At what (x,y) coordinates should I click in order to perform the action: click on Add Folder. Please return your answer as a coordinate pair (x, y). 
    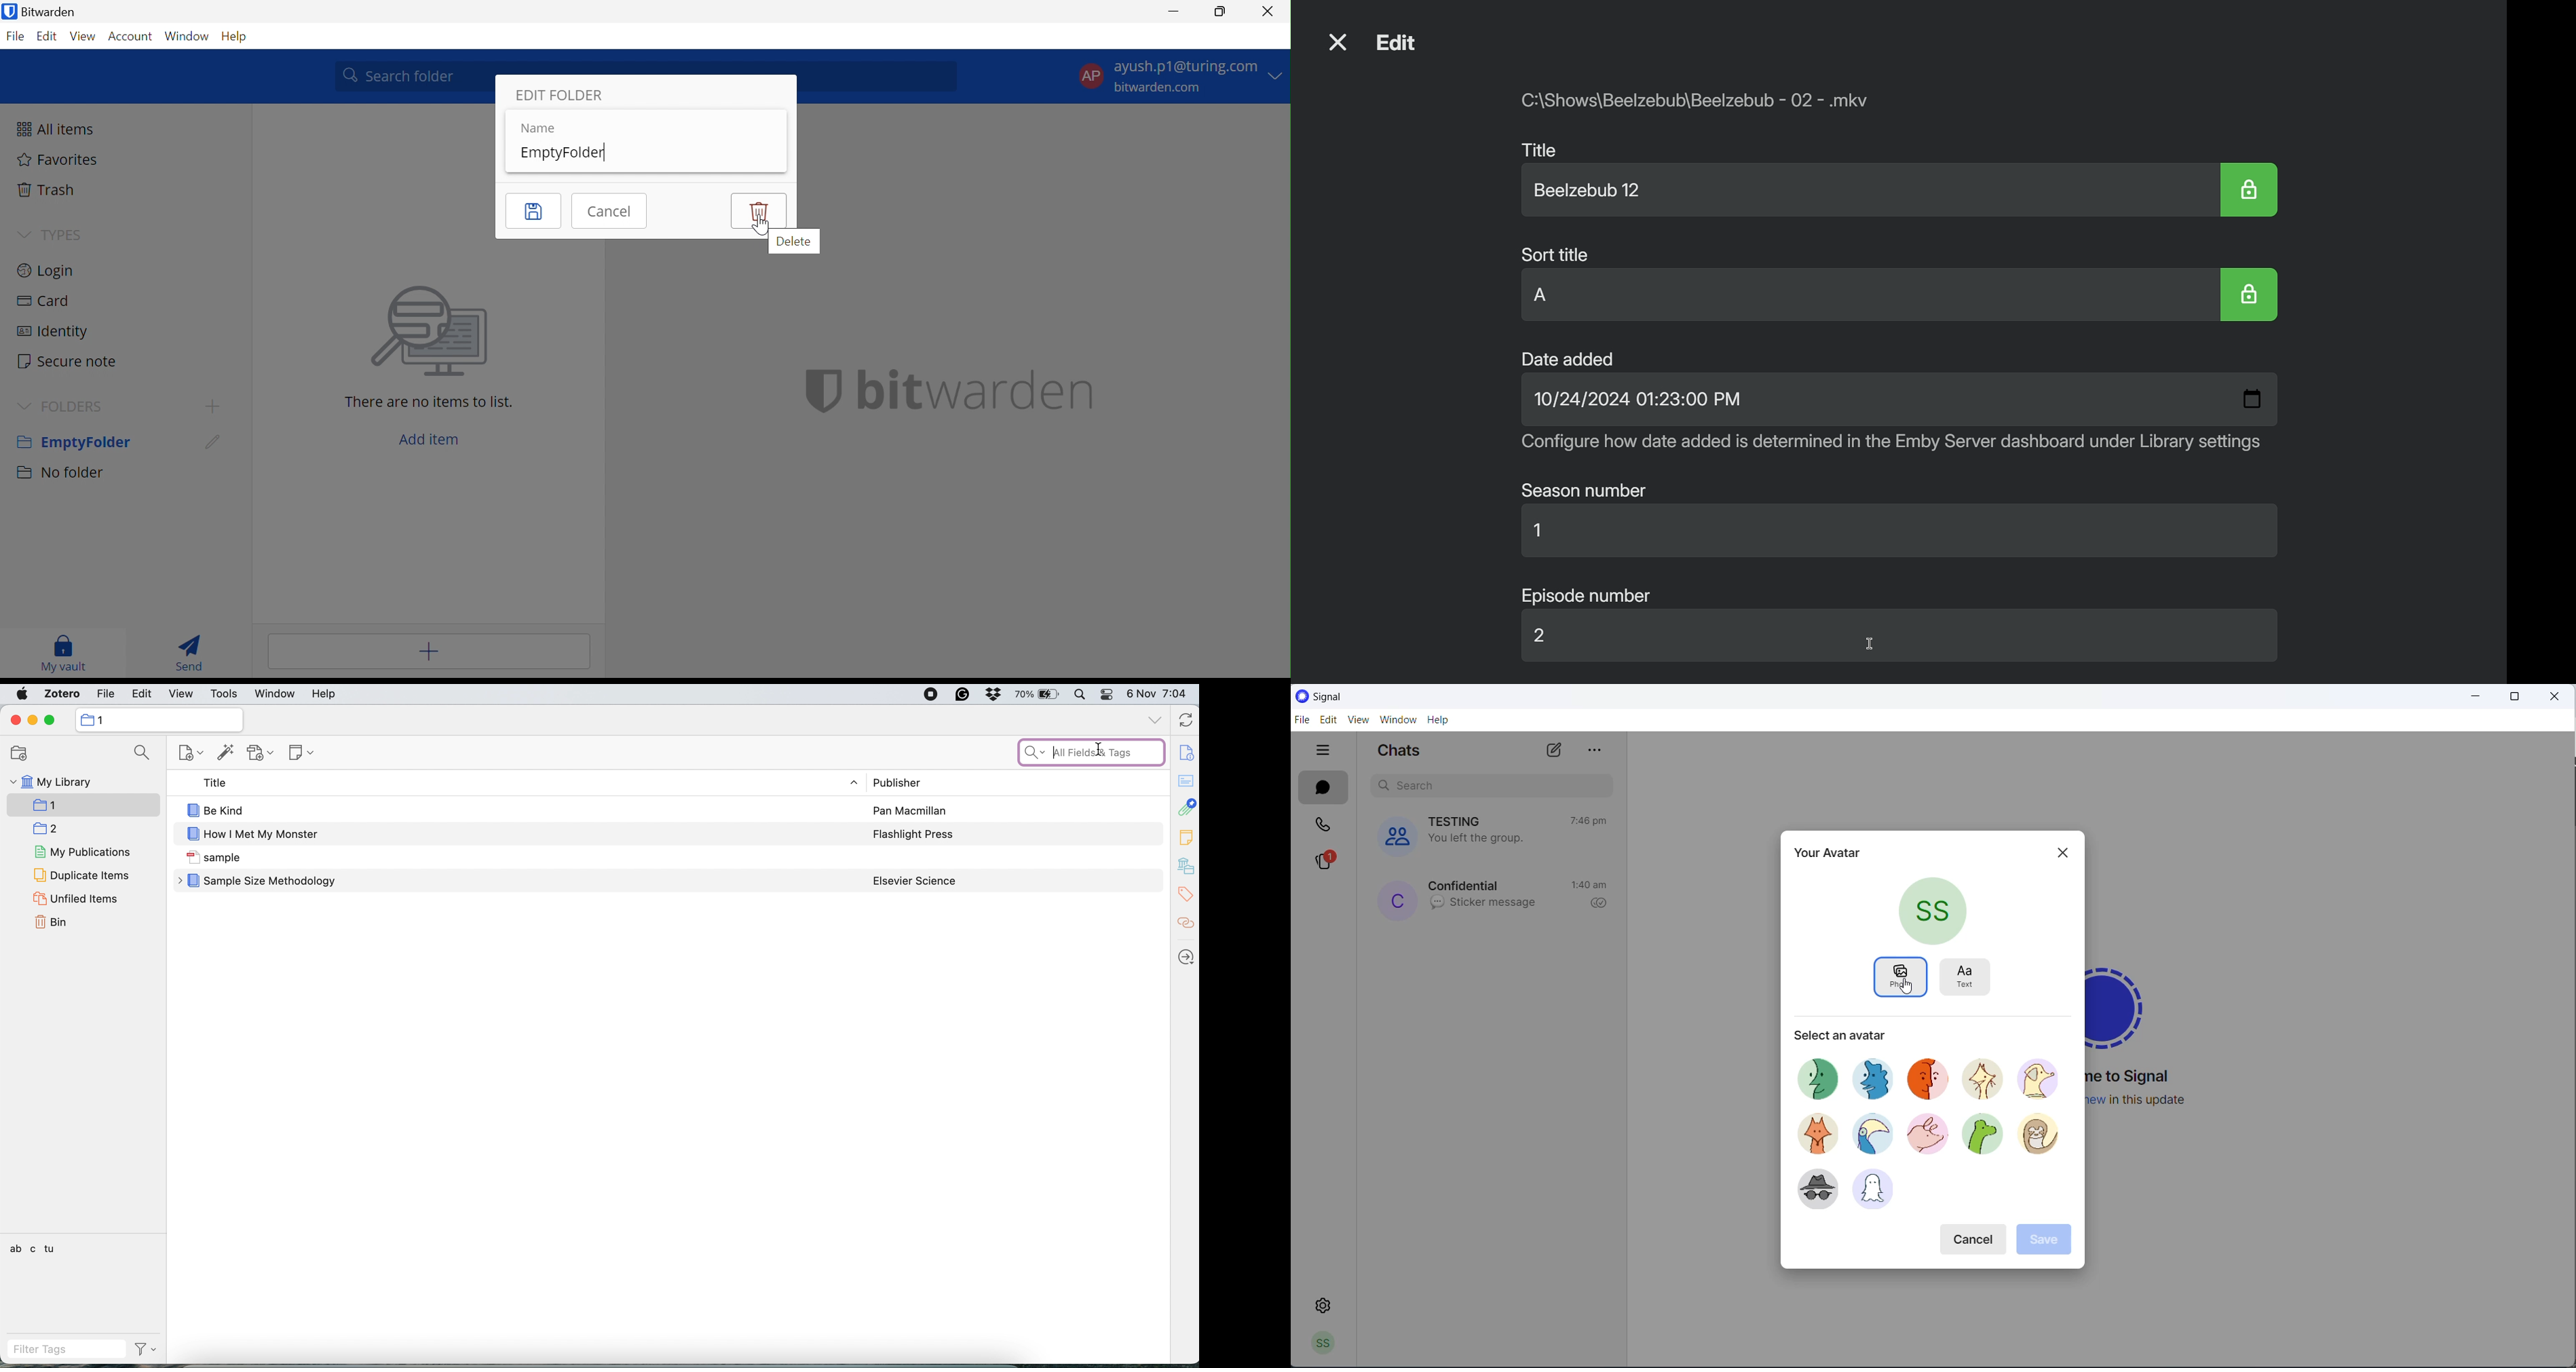
    Looking at the image, I should click on (215, 406).